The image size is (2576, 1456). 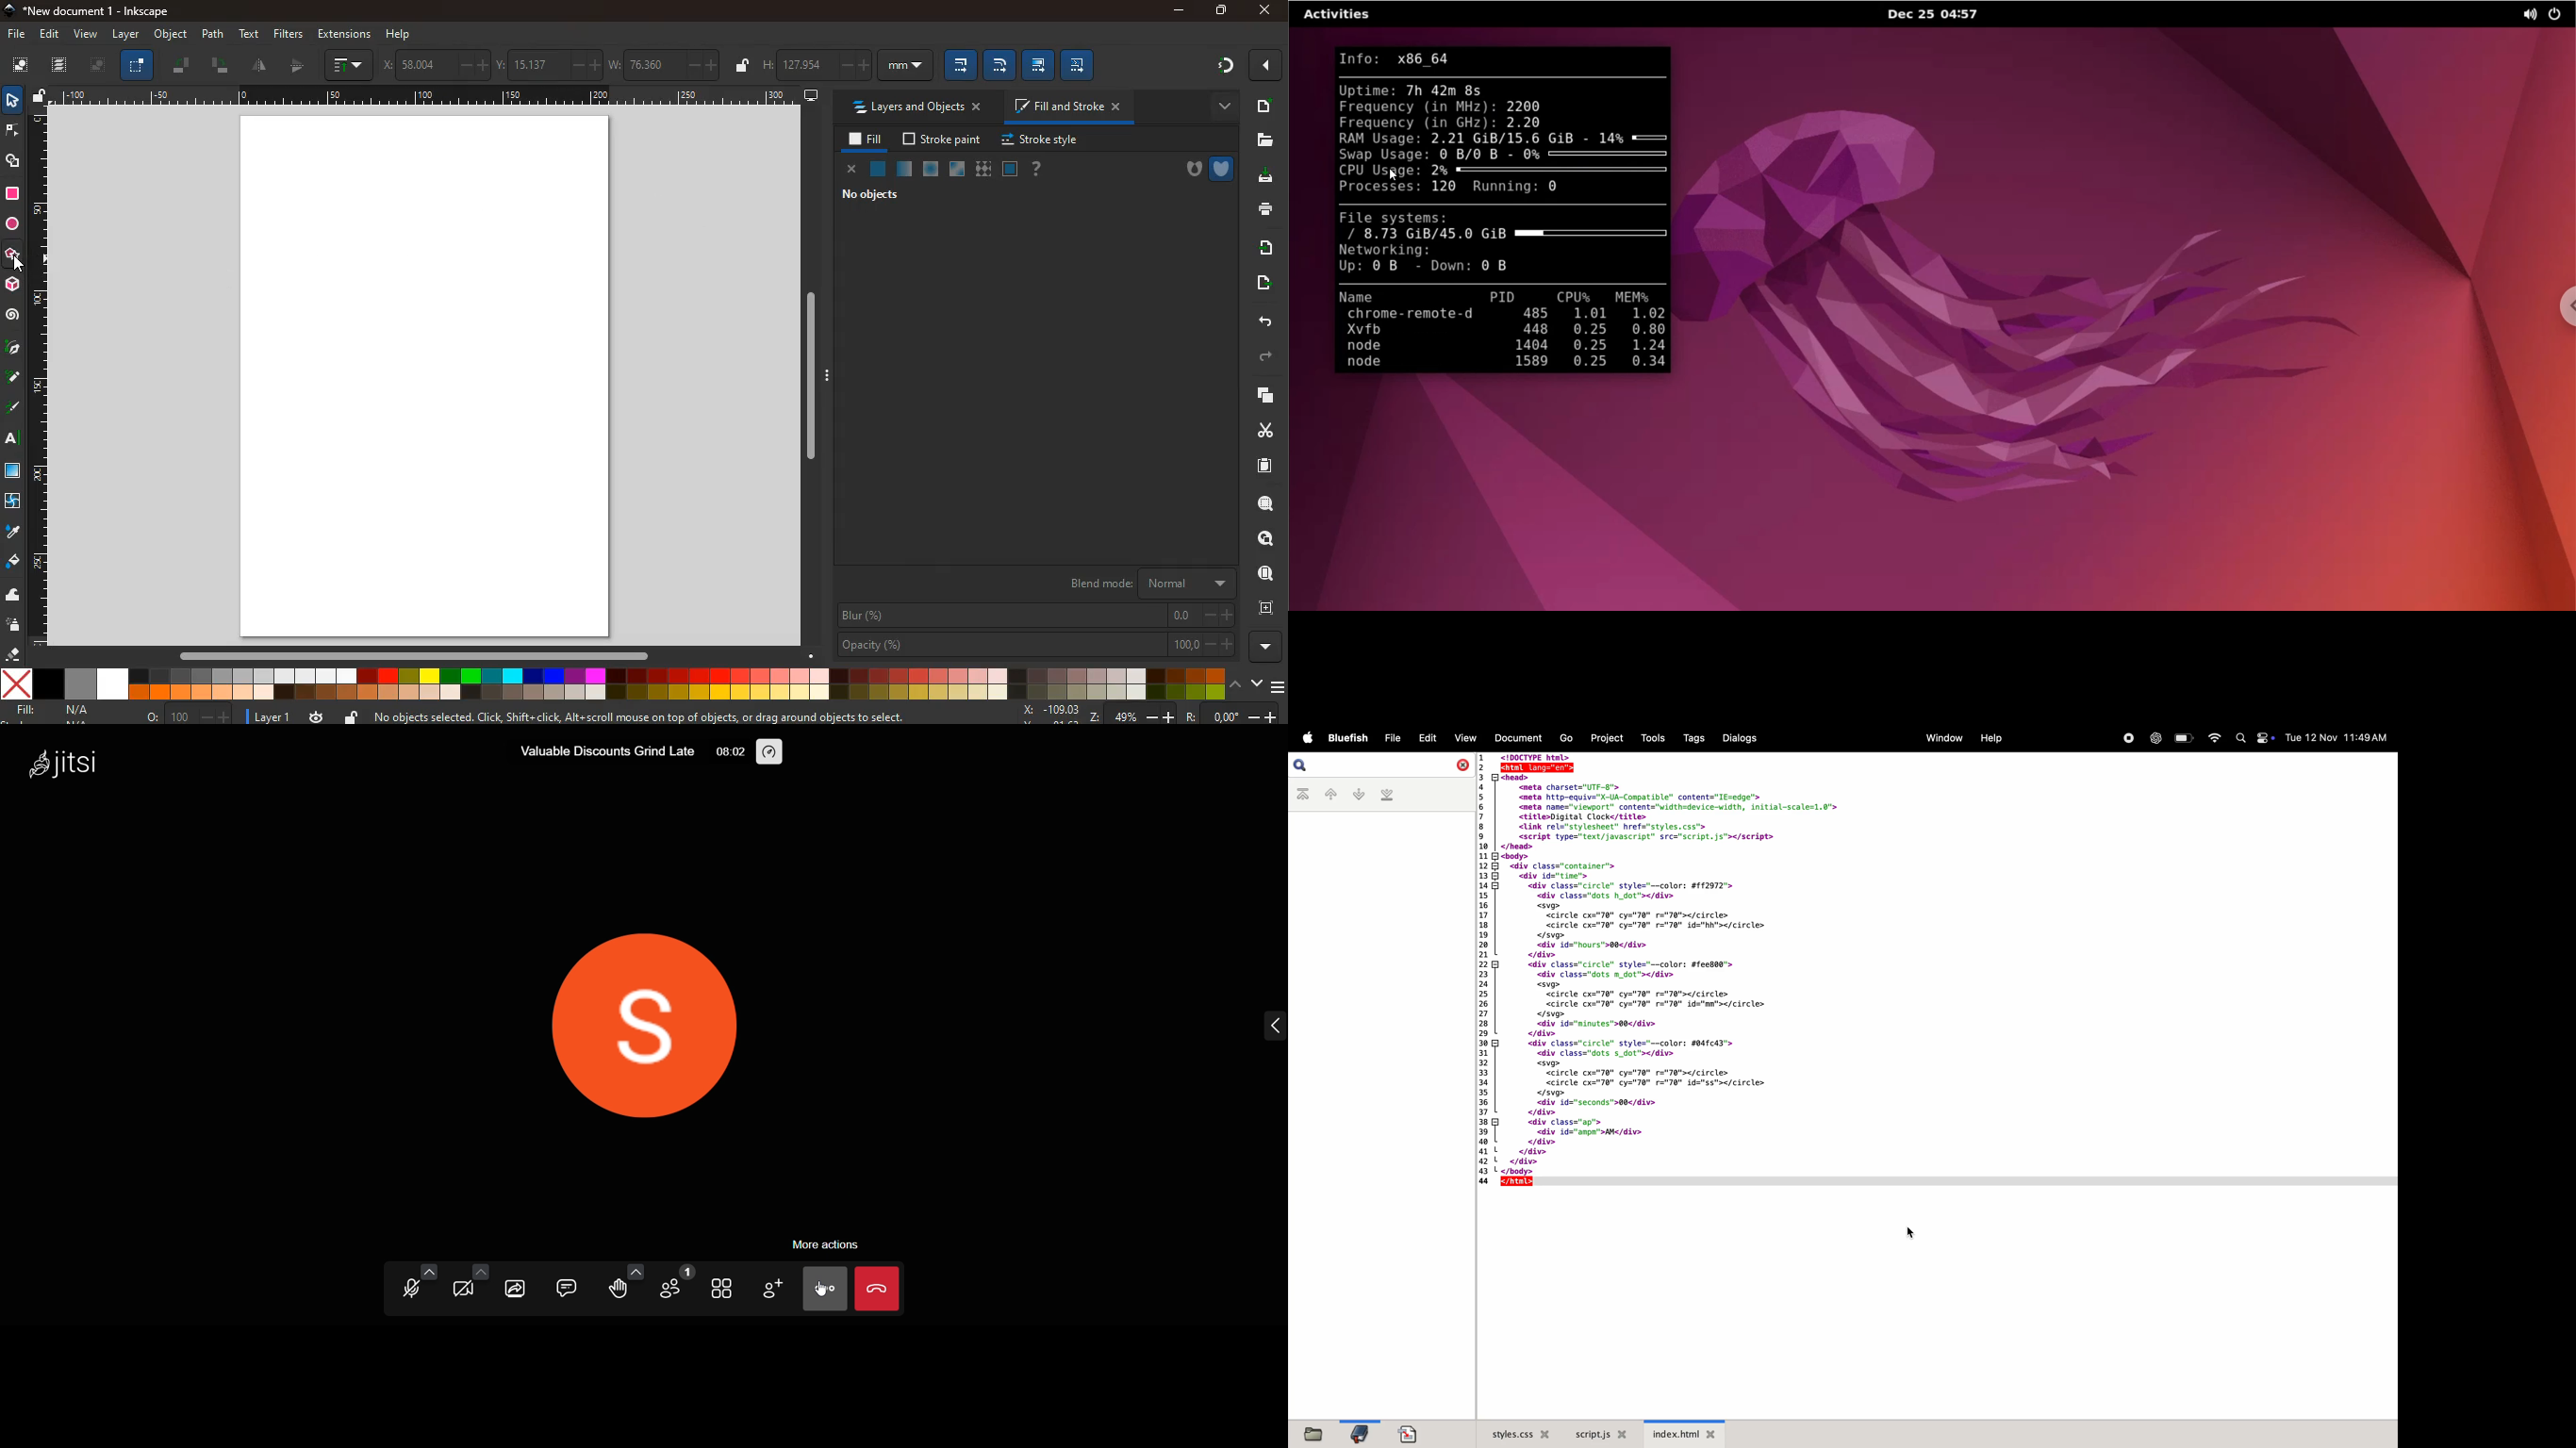 I want to click on print, so click(x=1262, y=211).